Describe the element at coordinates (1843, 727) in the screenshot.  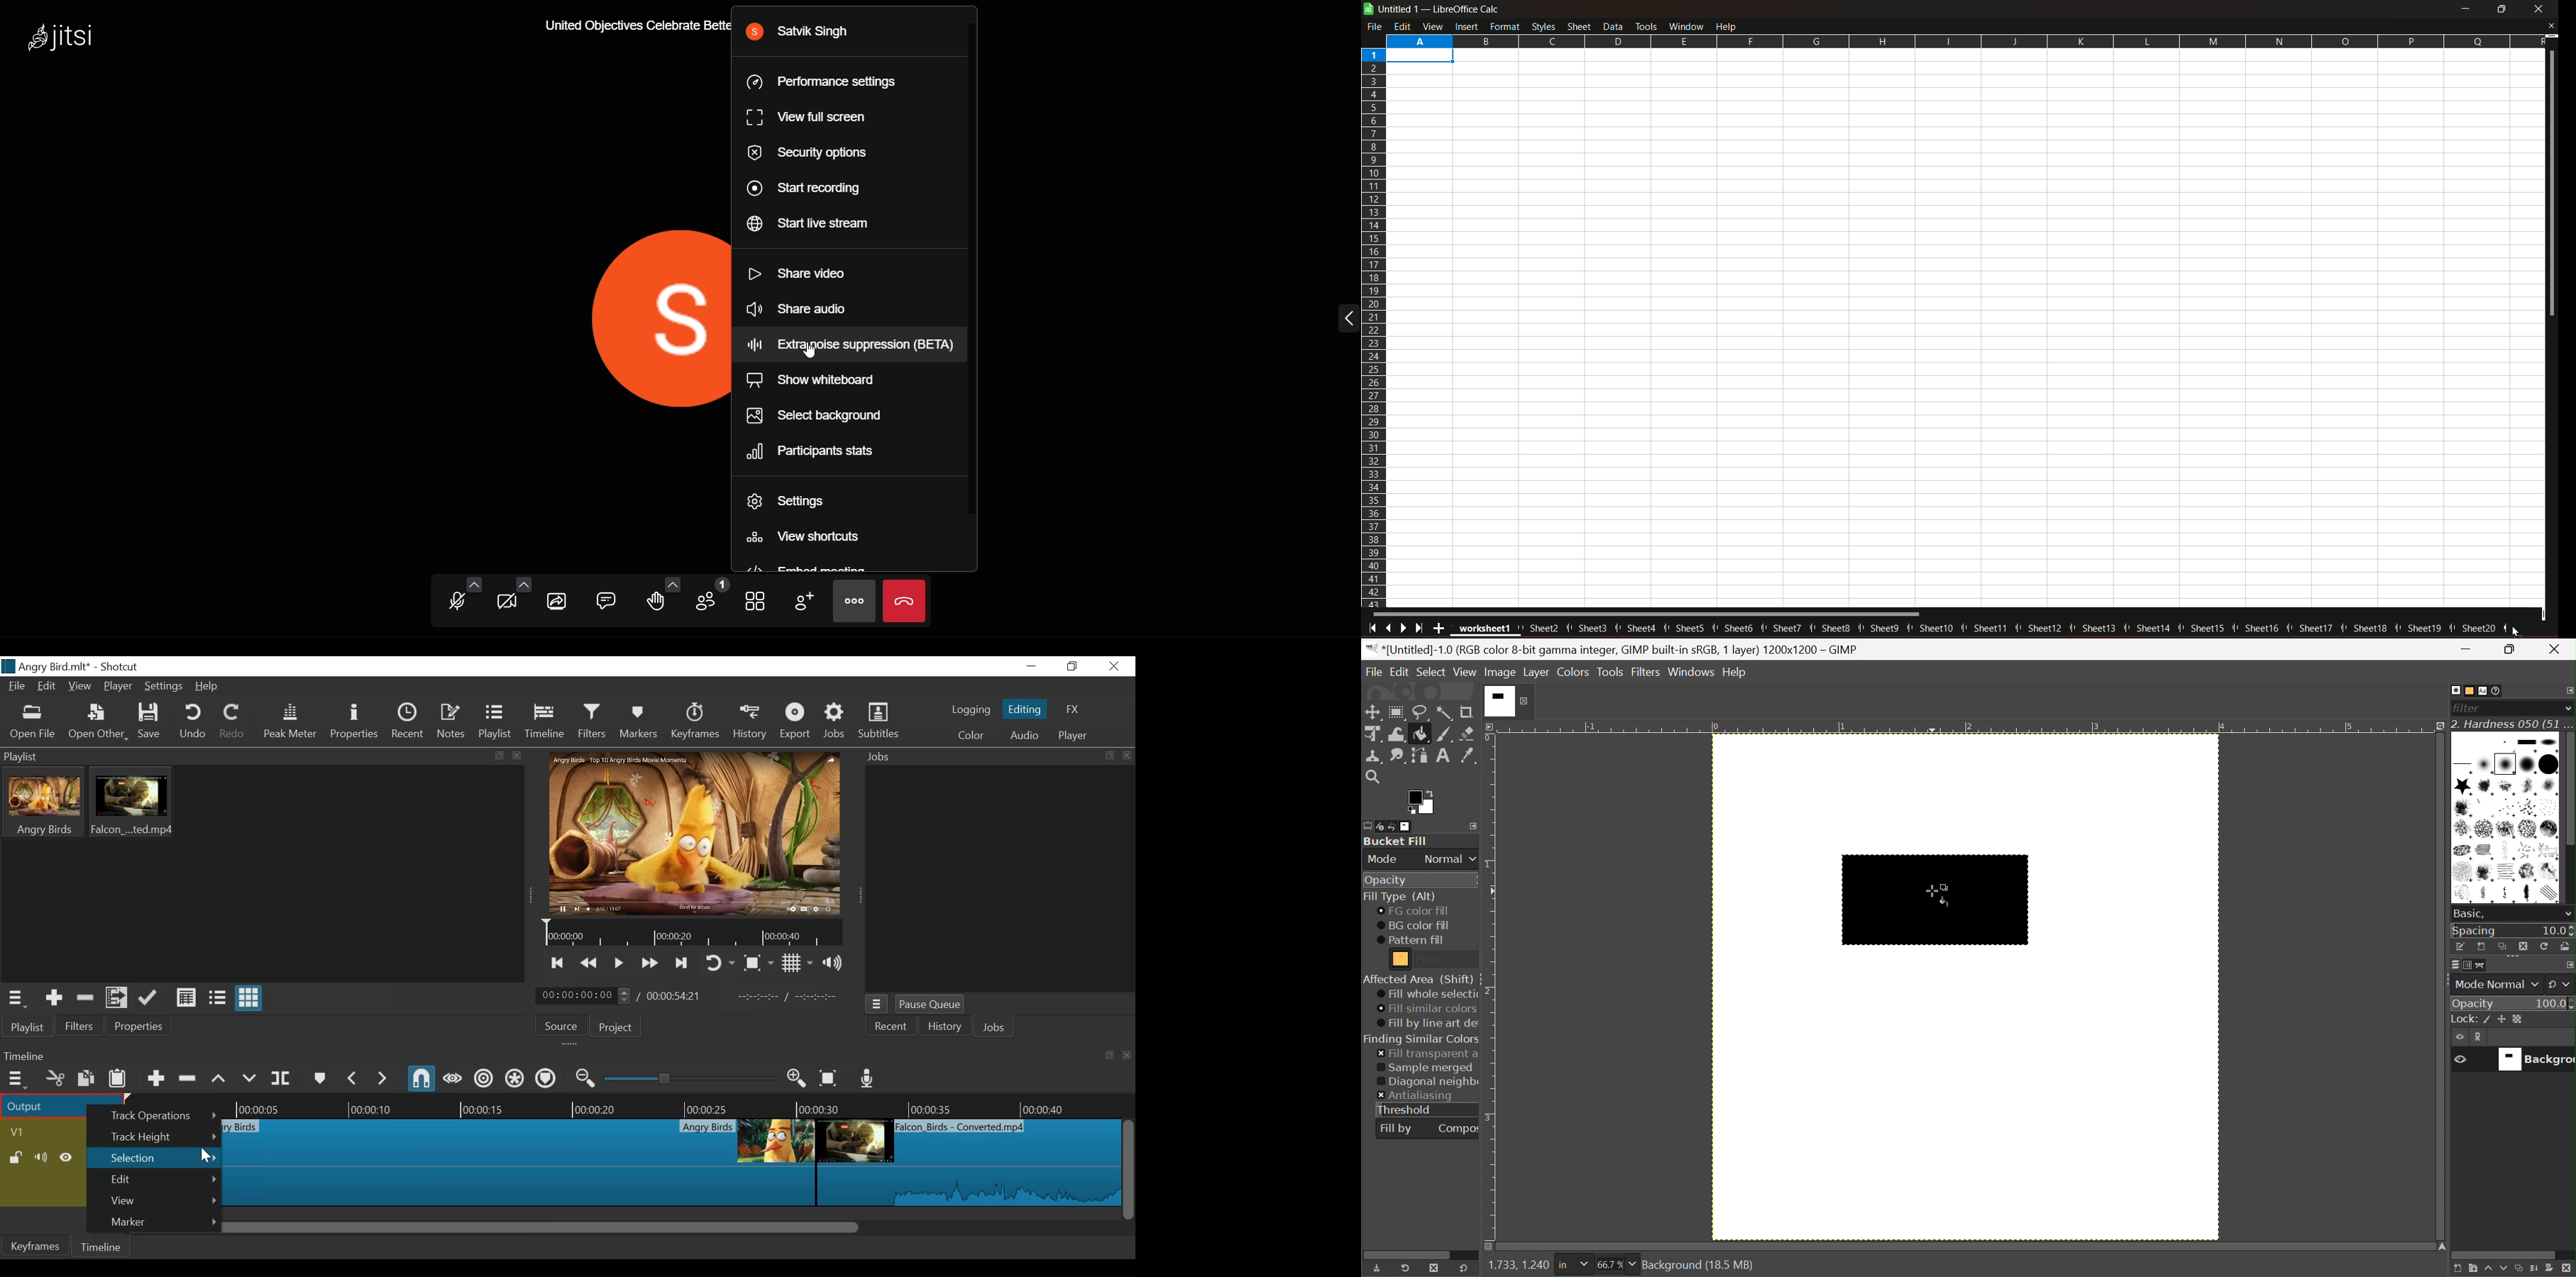
I see `1` at that location.